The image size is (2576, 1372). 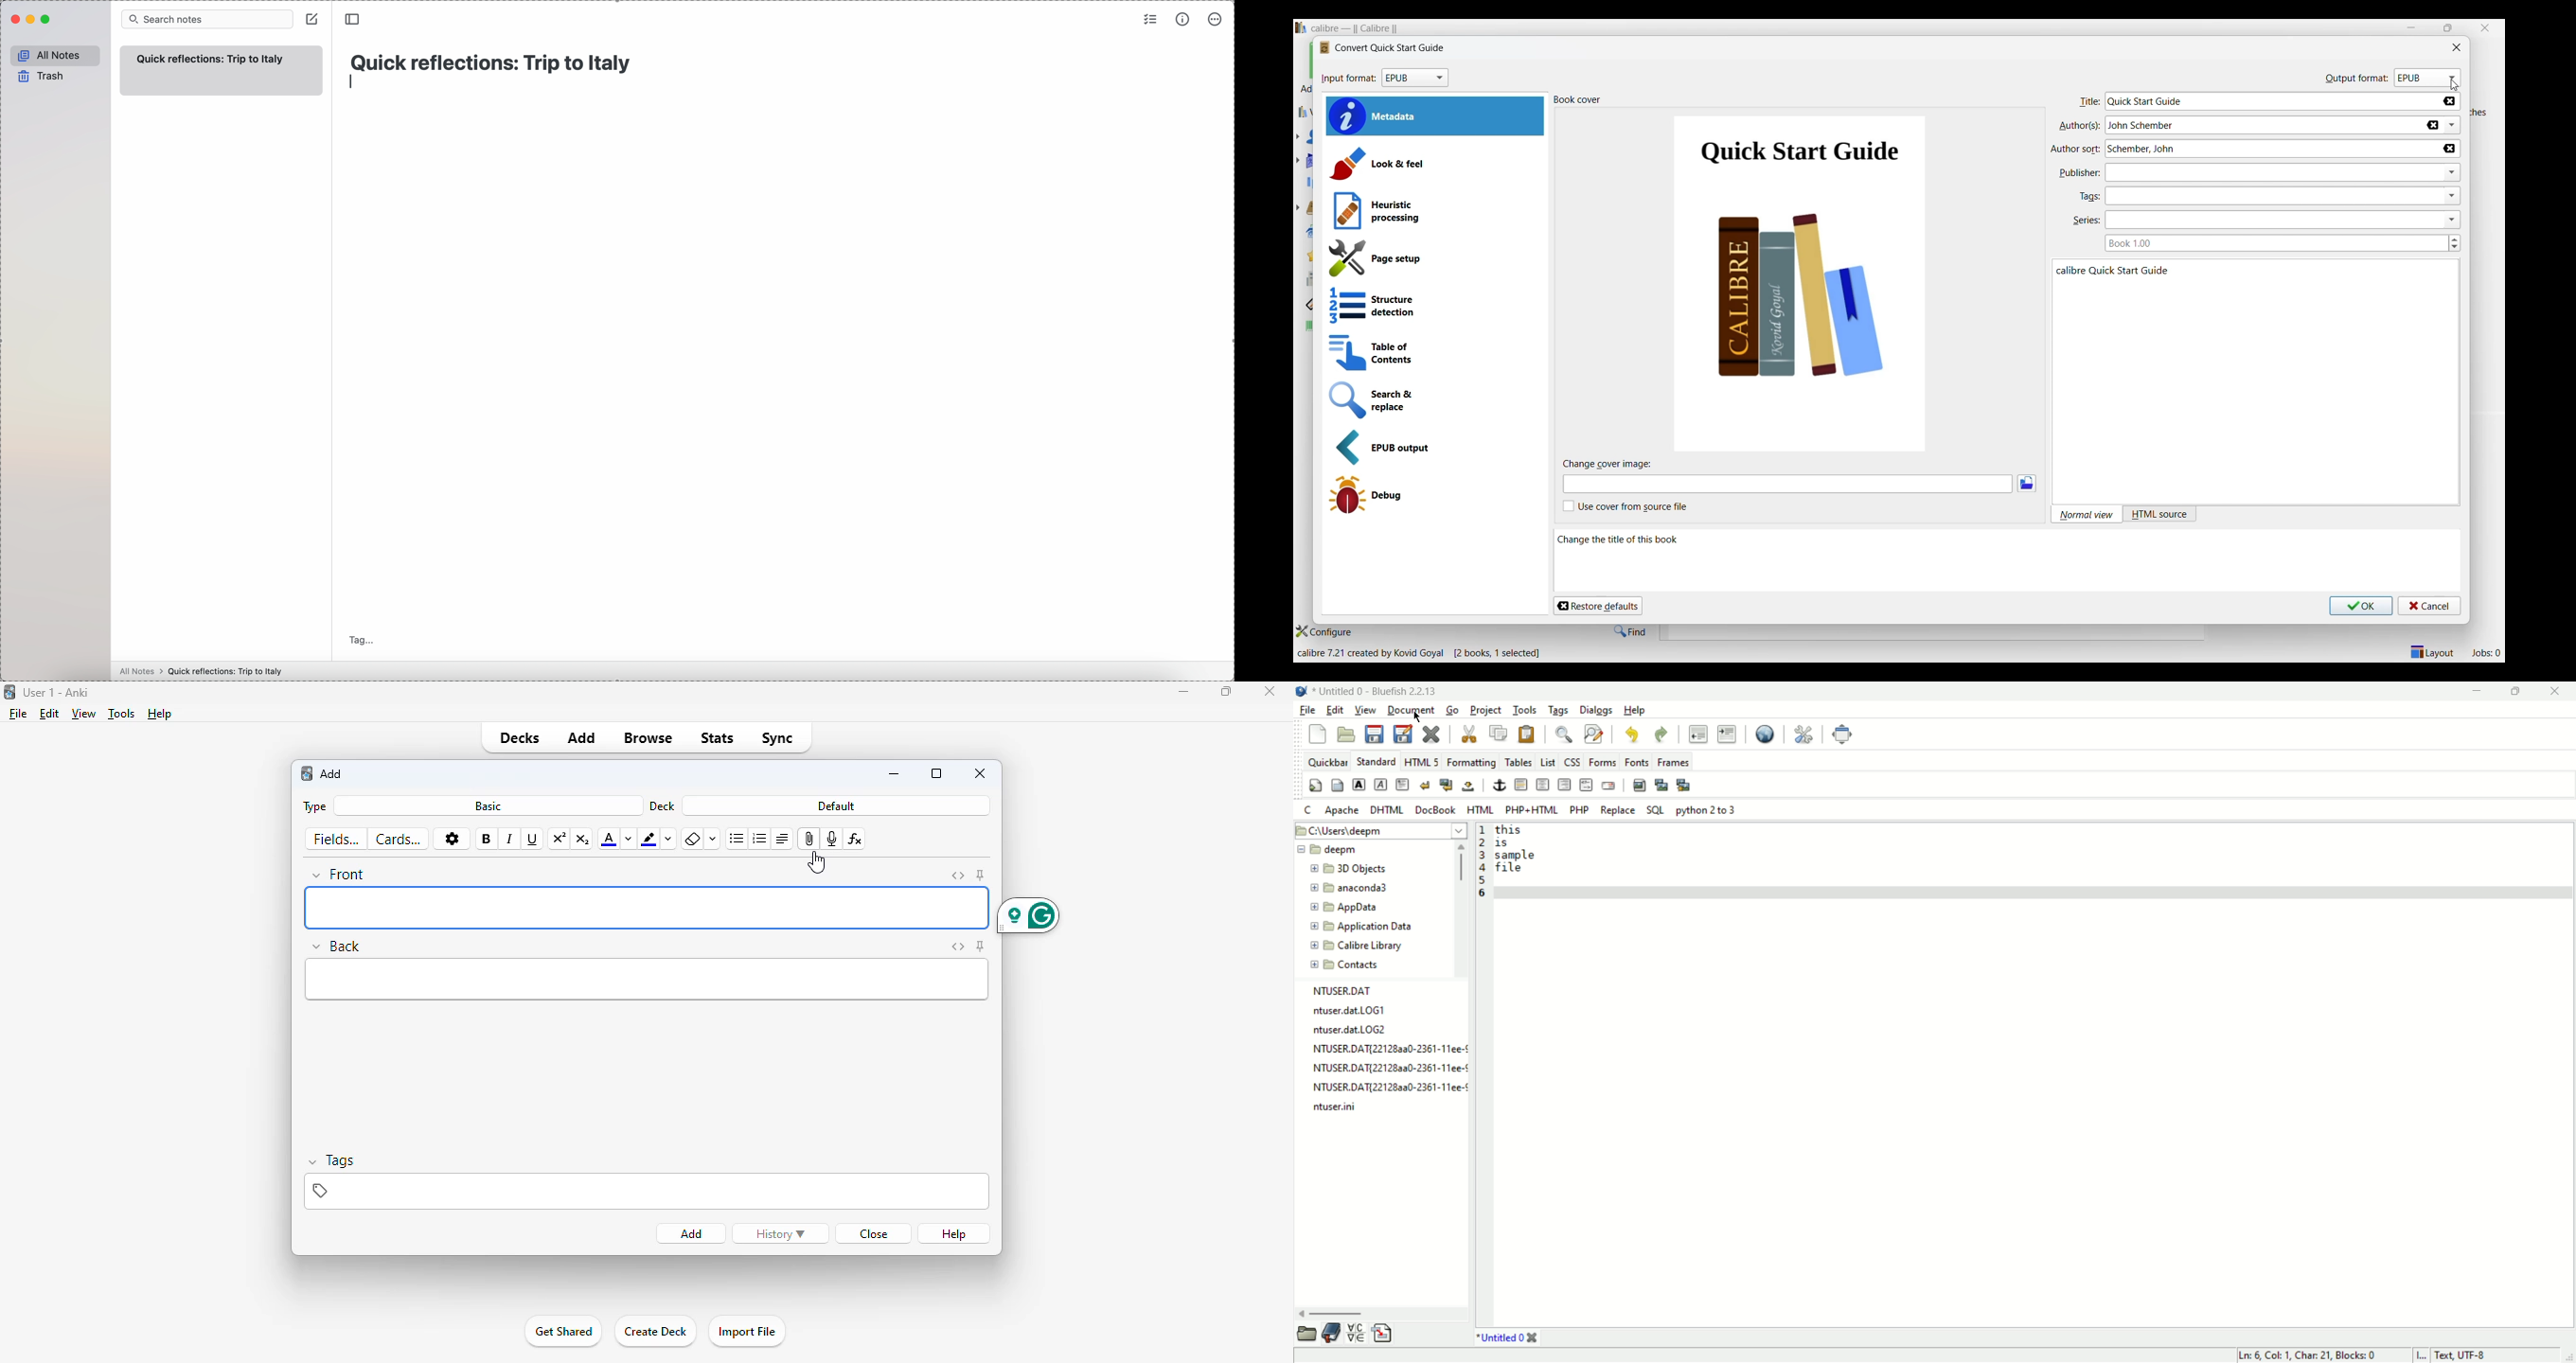 I want to click on type, so click(x=315, y=807).